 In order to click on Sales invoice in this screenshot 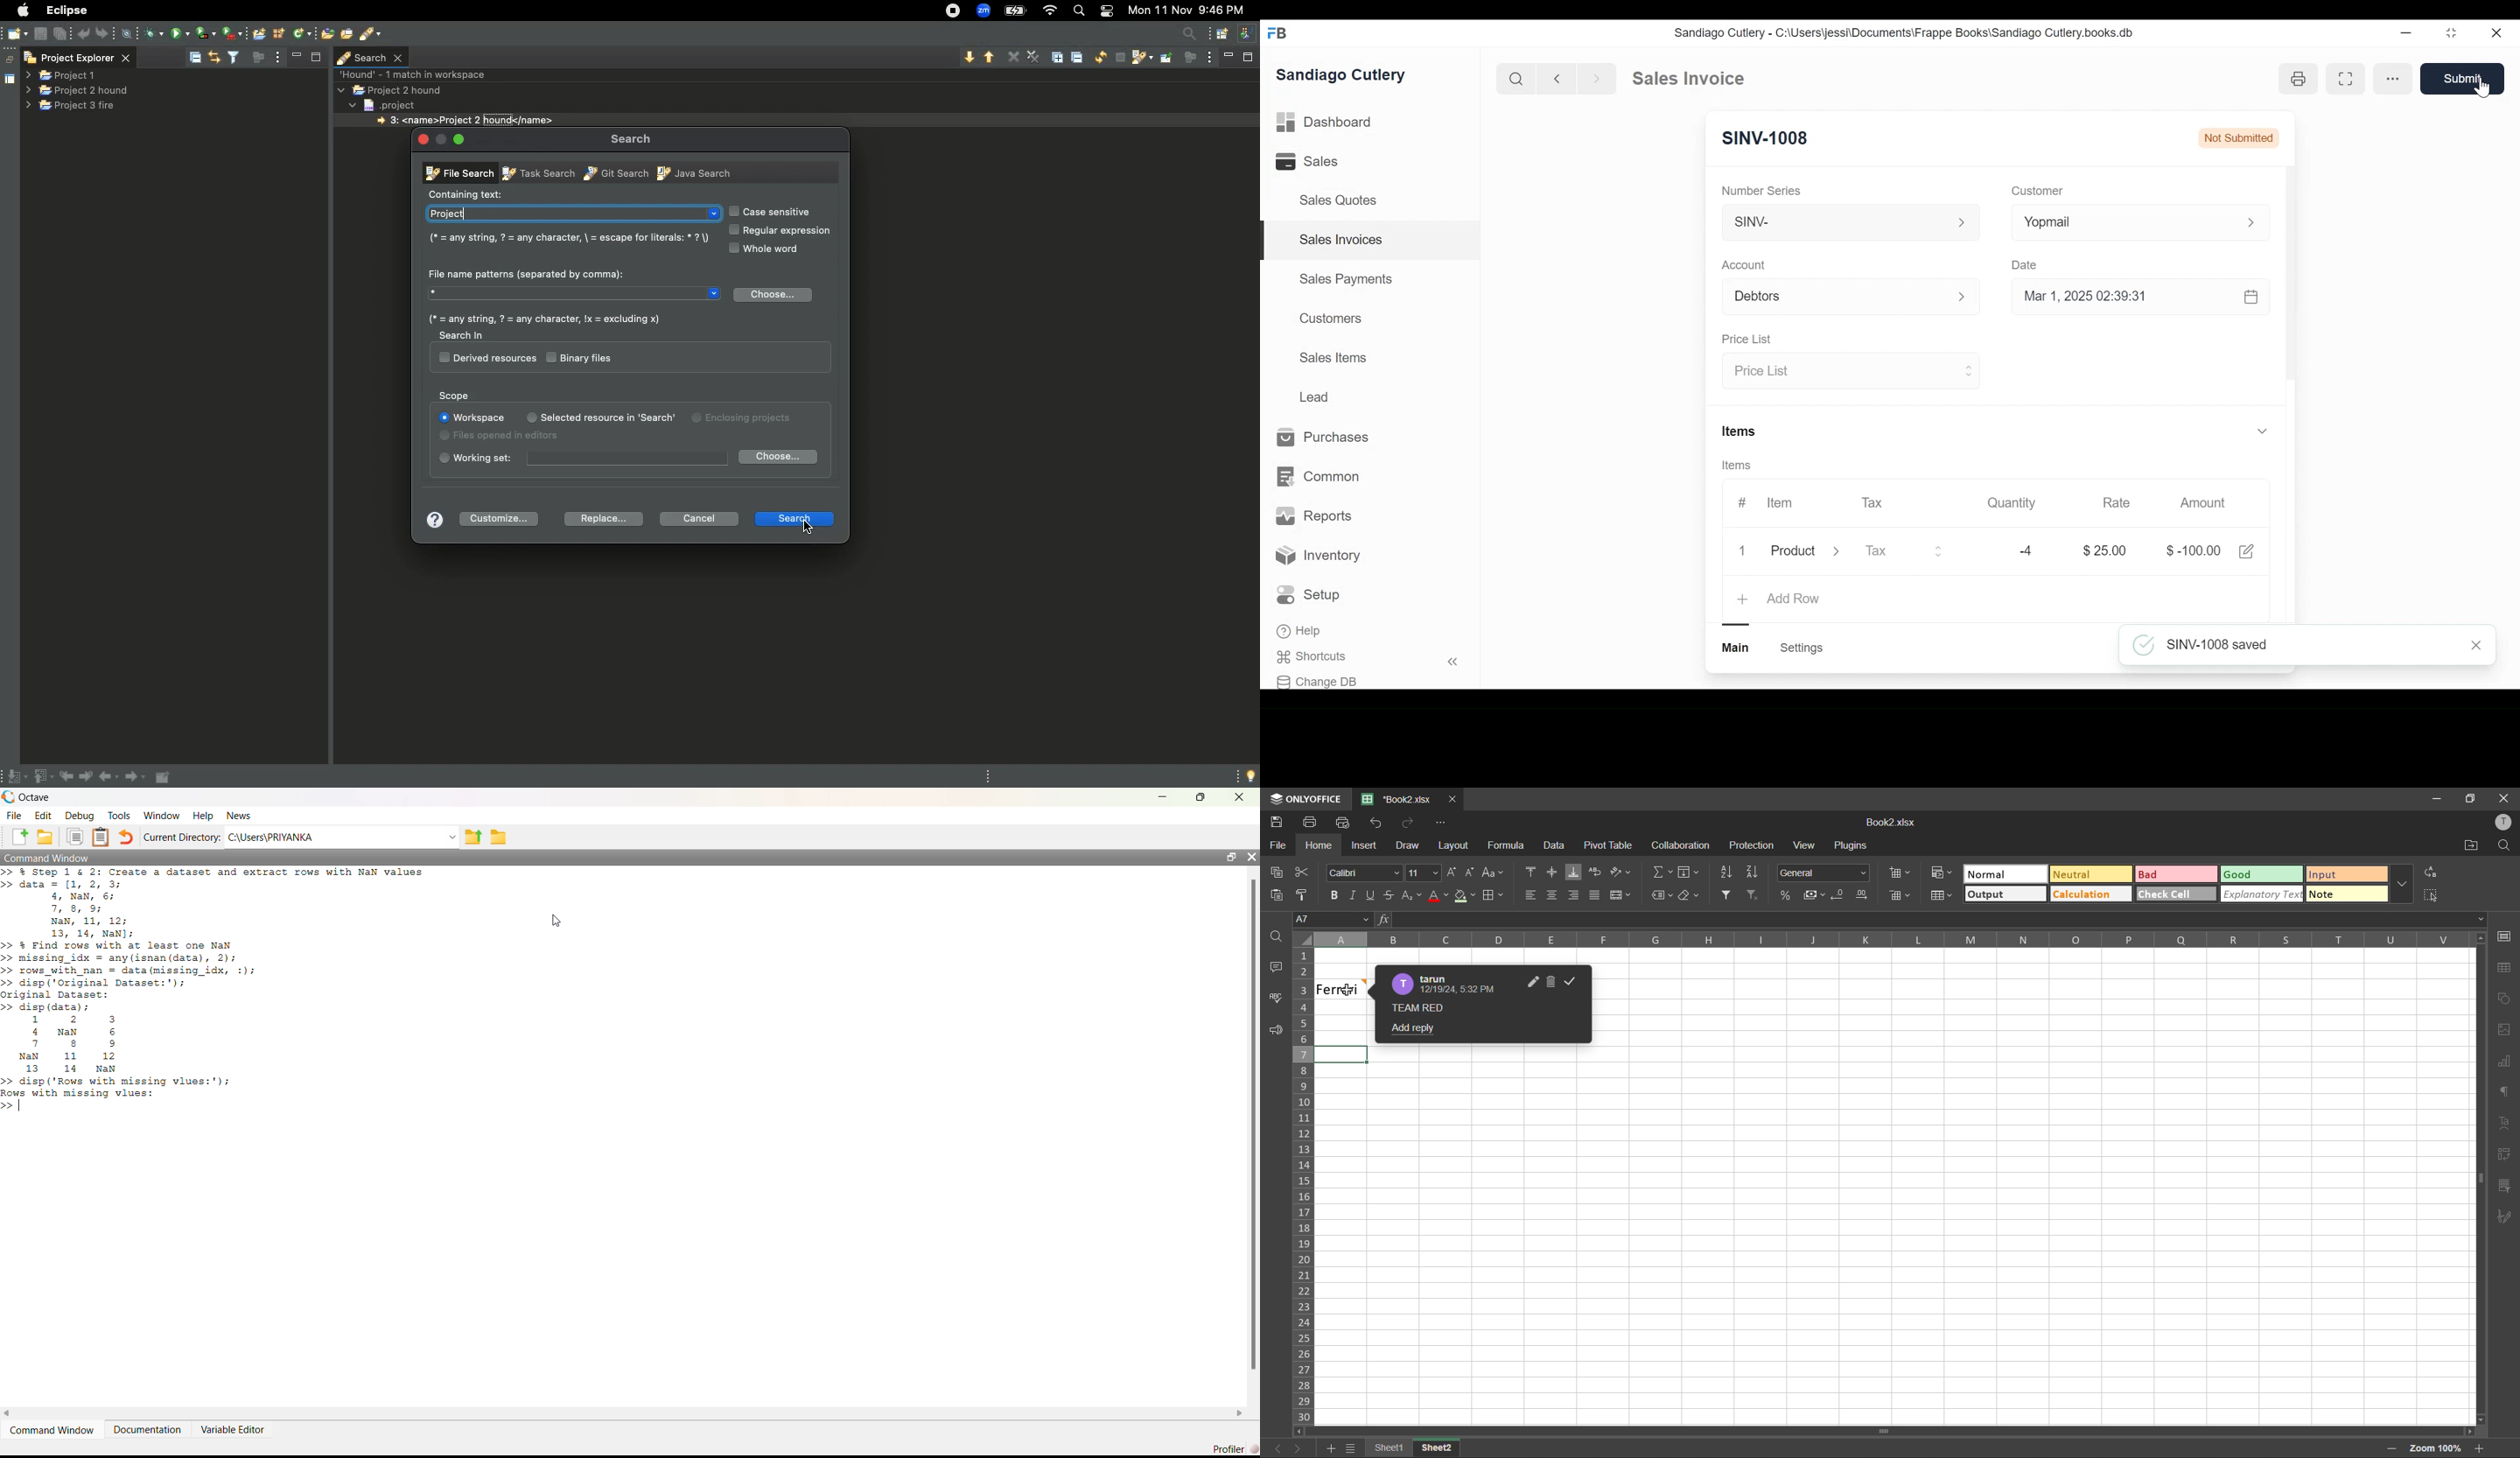, I will do `click(1688, 79)`.